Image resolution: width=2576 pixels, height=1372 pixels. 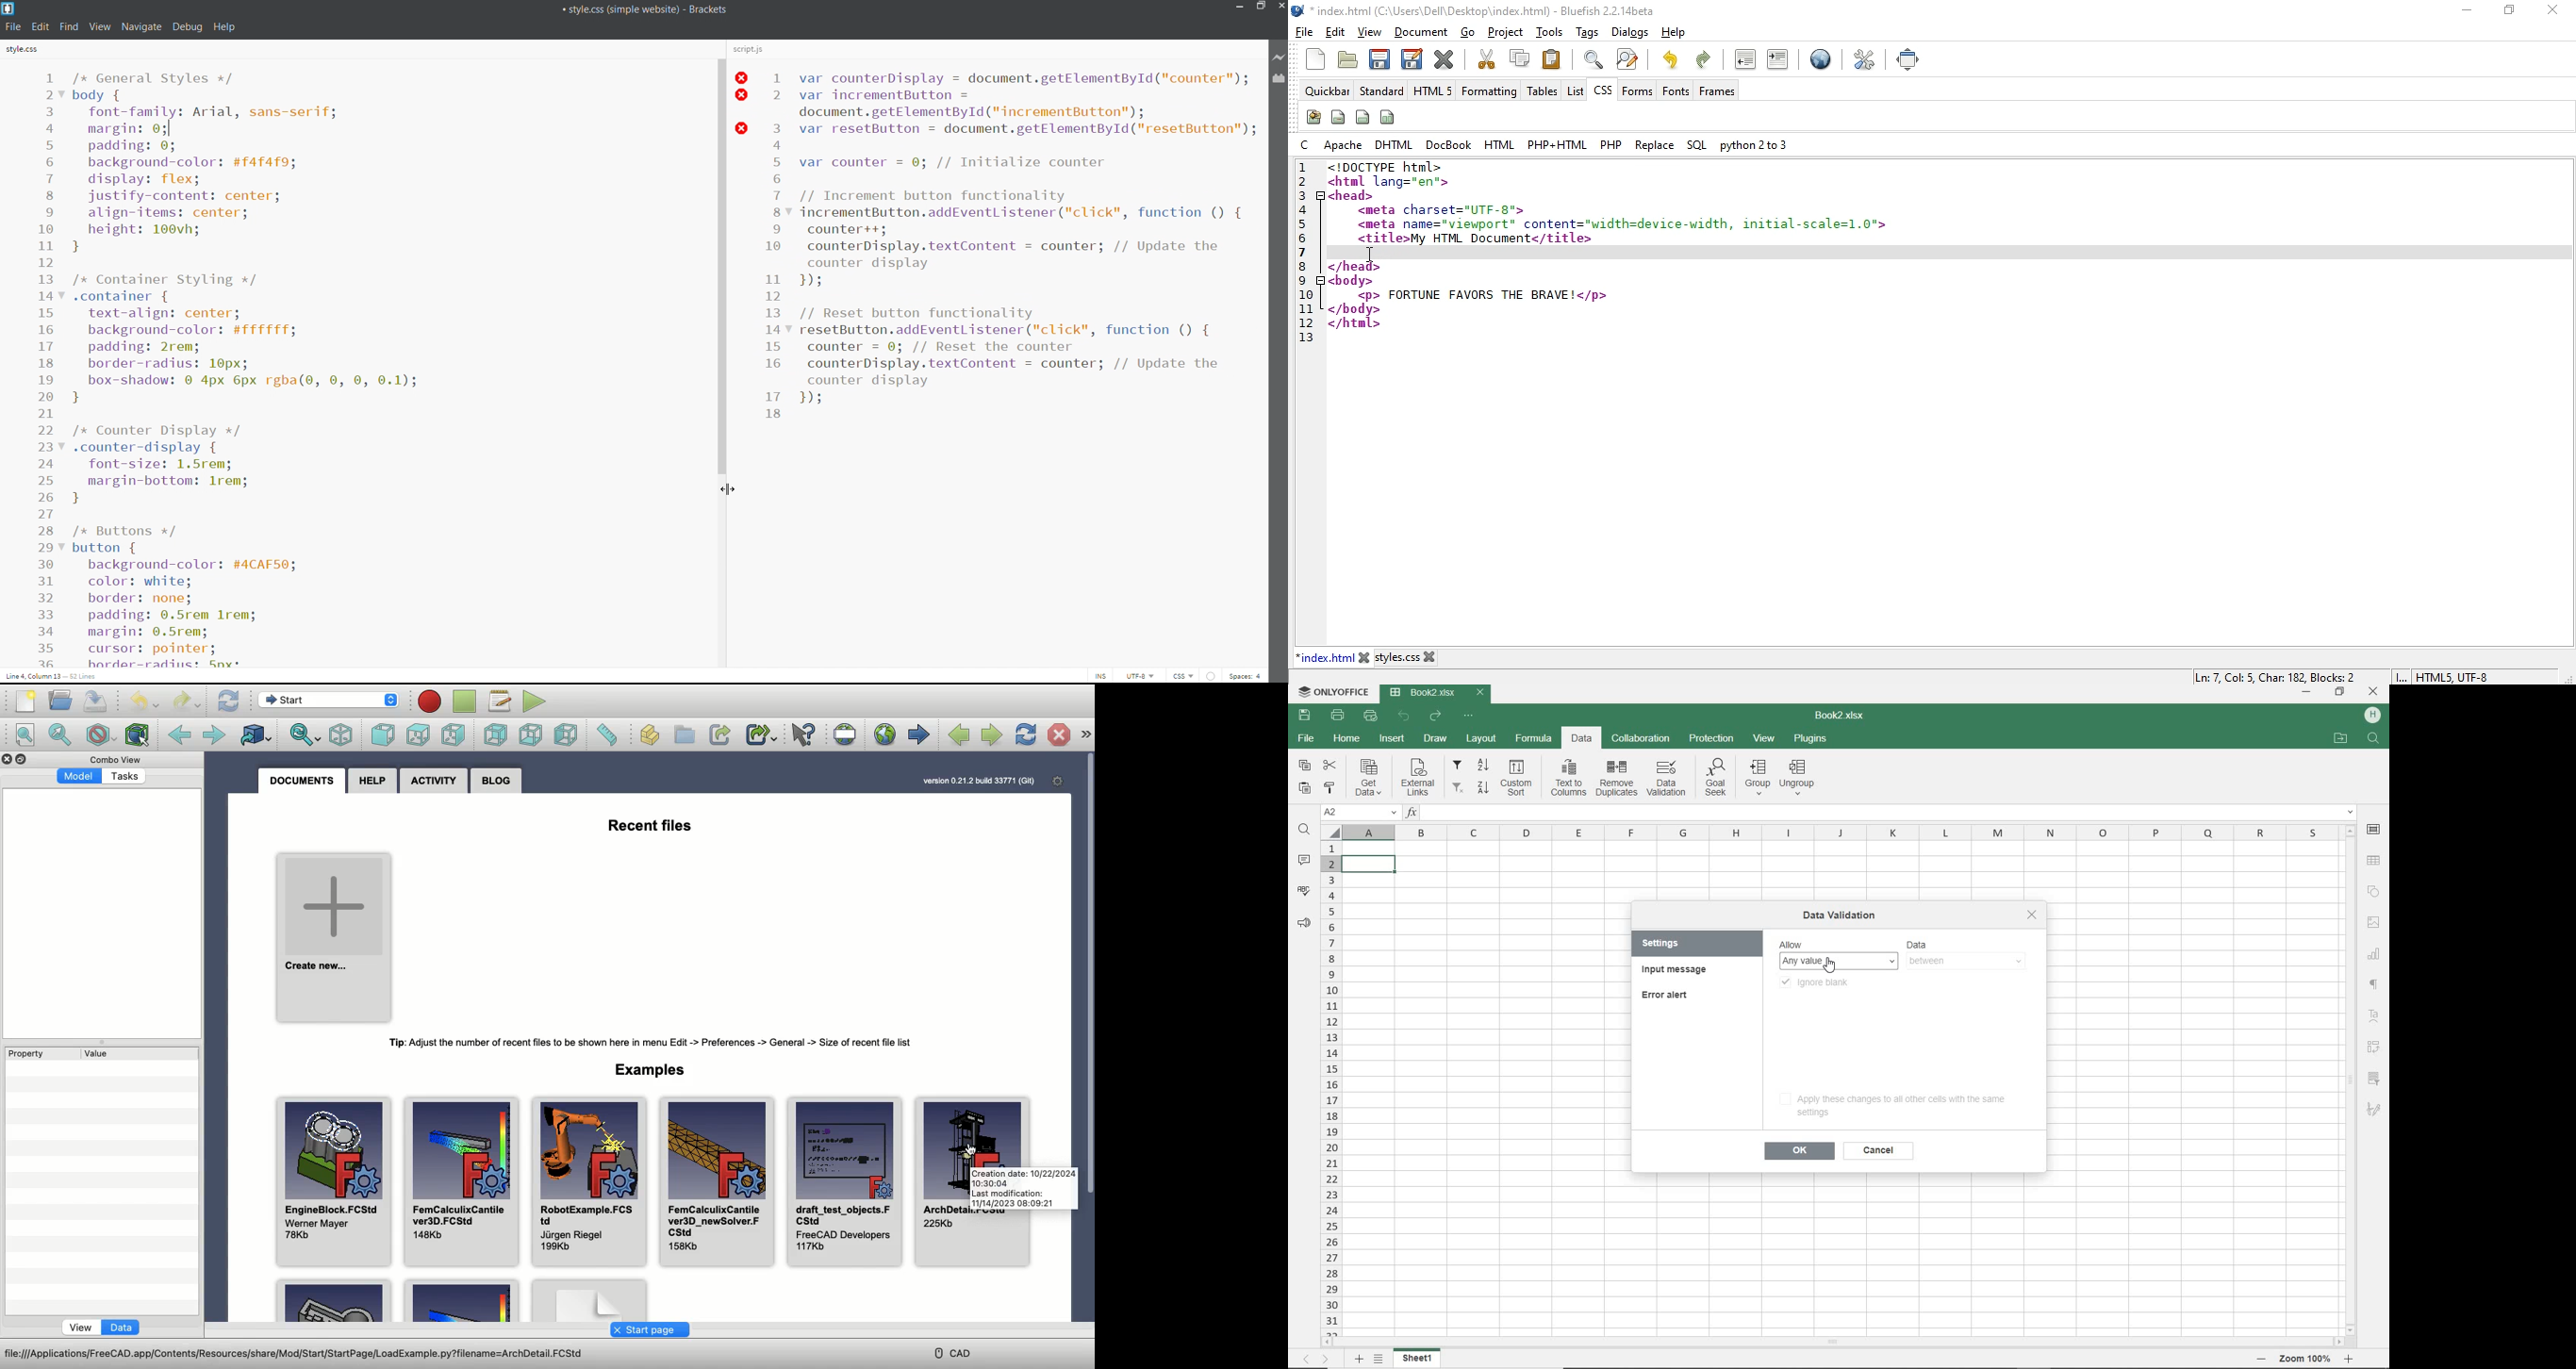 I want to click on <p> FORTUNE FAVORS THE BRAVE'!</p>, so click(x=1481, y=295).